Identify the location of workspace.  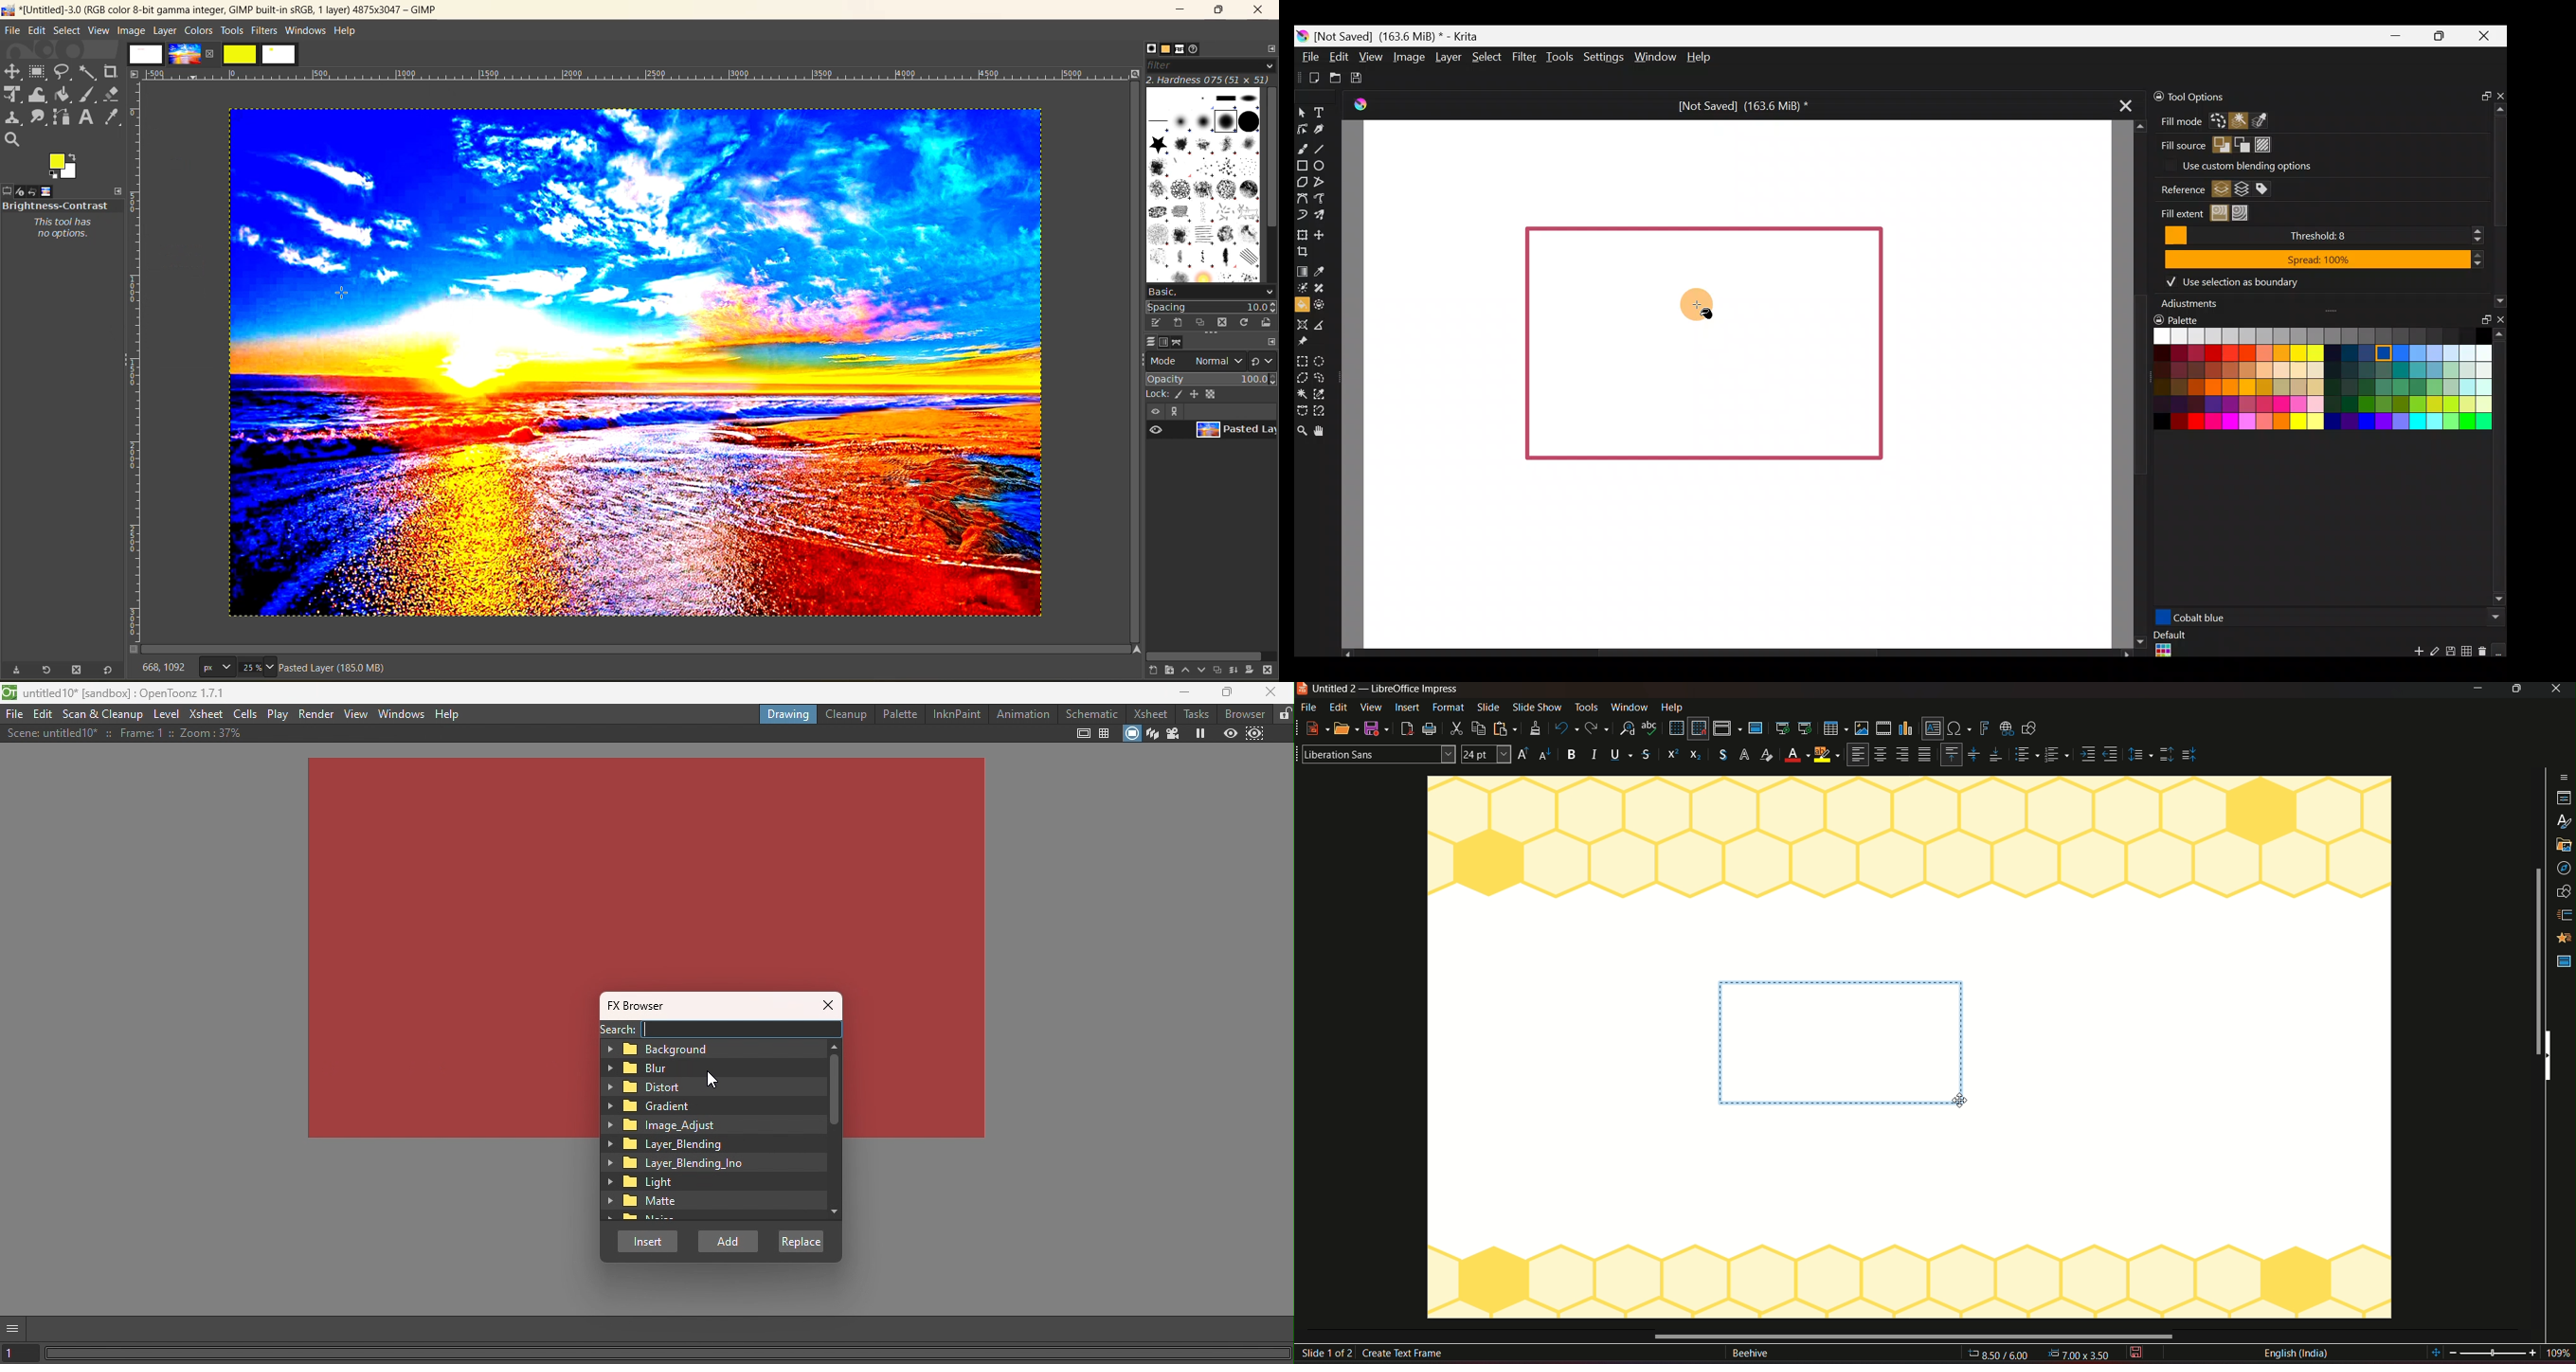
(1909, 1228).